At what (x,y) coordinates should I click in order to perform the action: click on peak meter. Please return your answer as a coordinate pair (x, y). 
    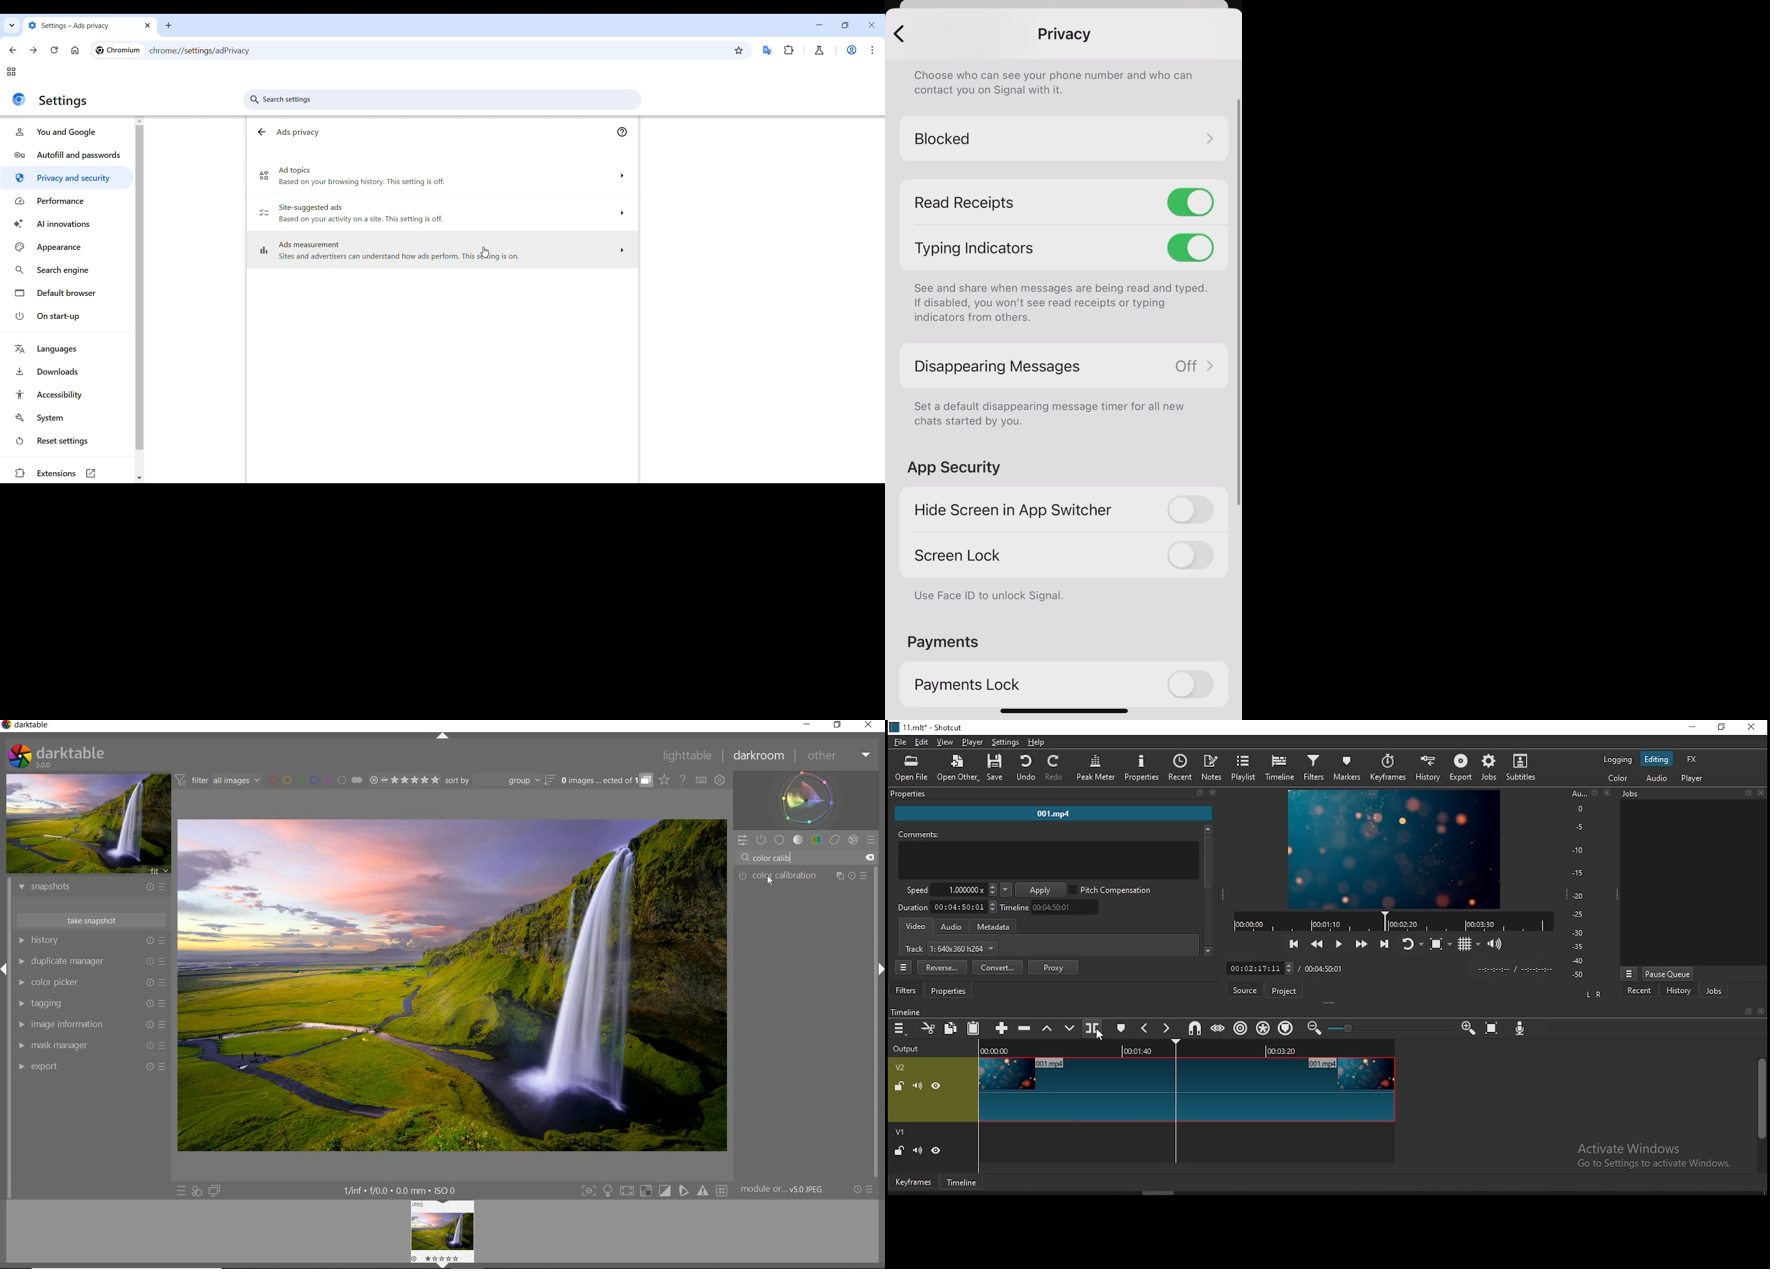
    Looking at the image, I should click on (1097, 767).